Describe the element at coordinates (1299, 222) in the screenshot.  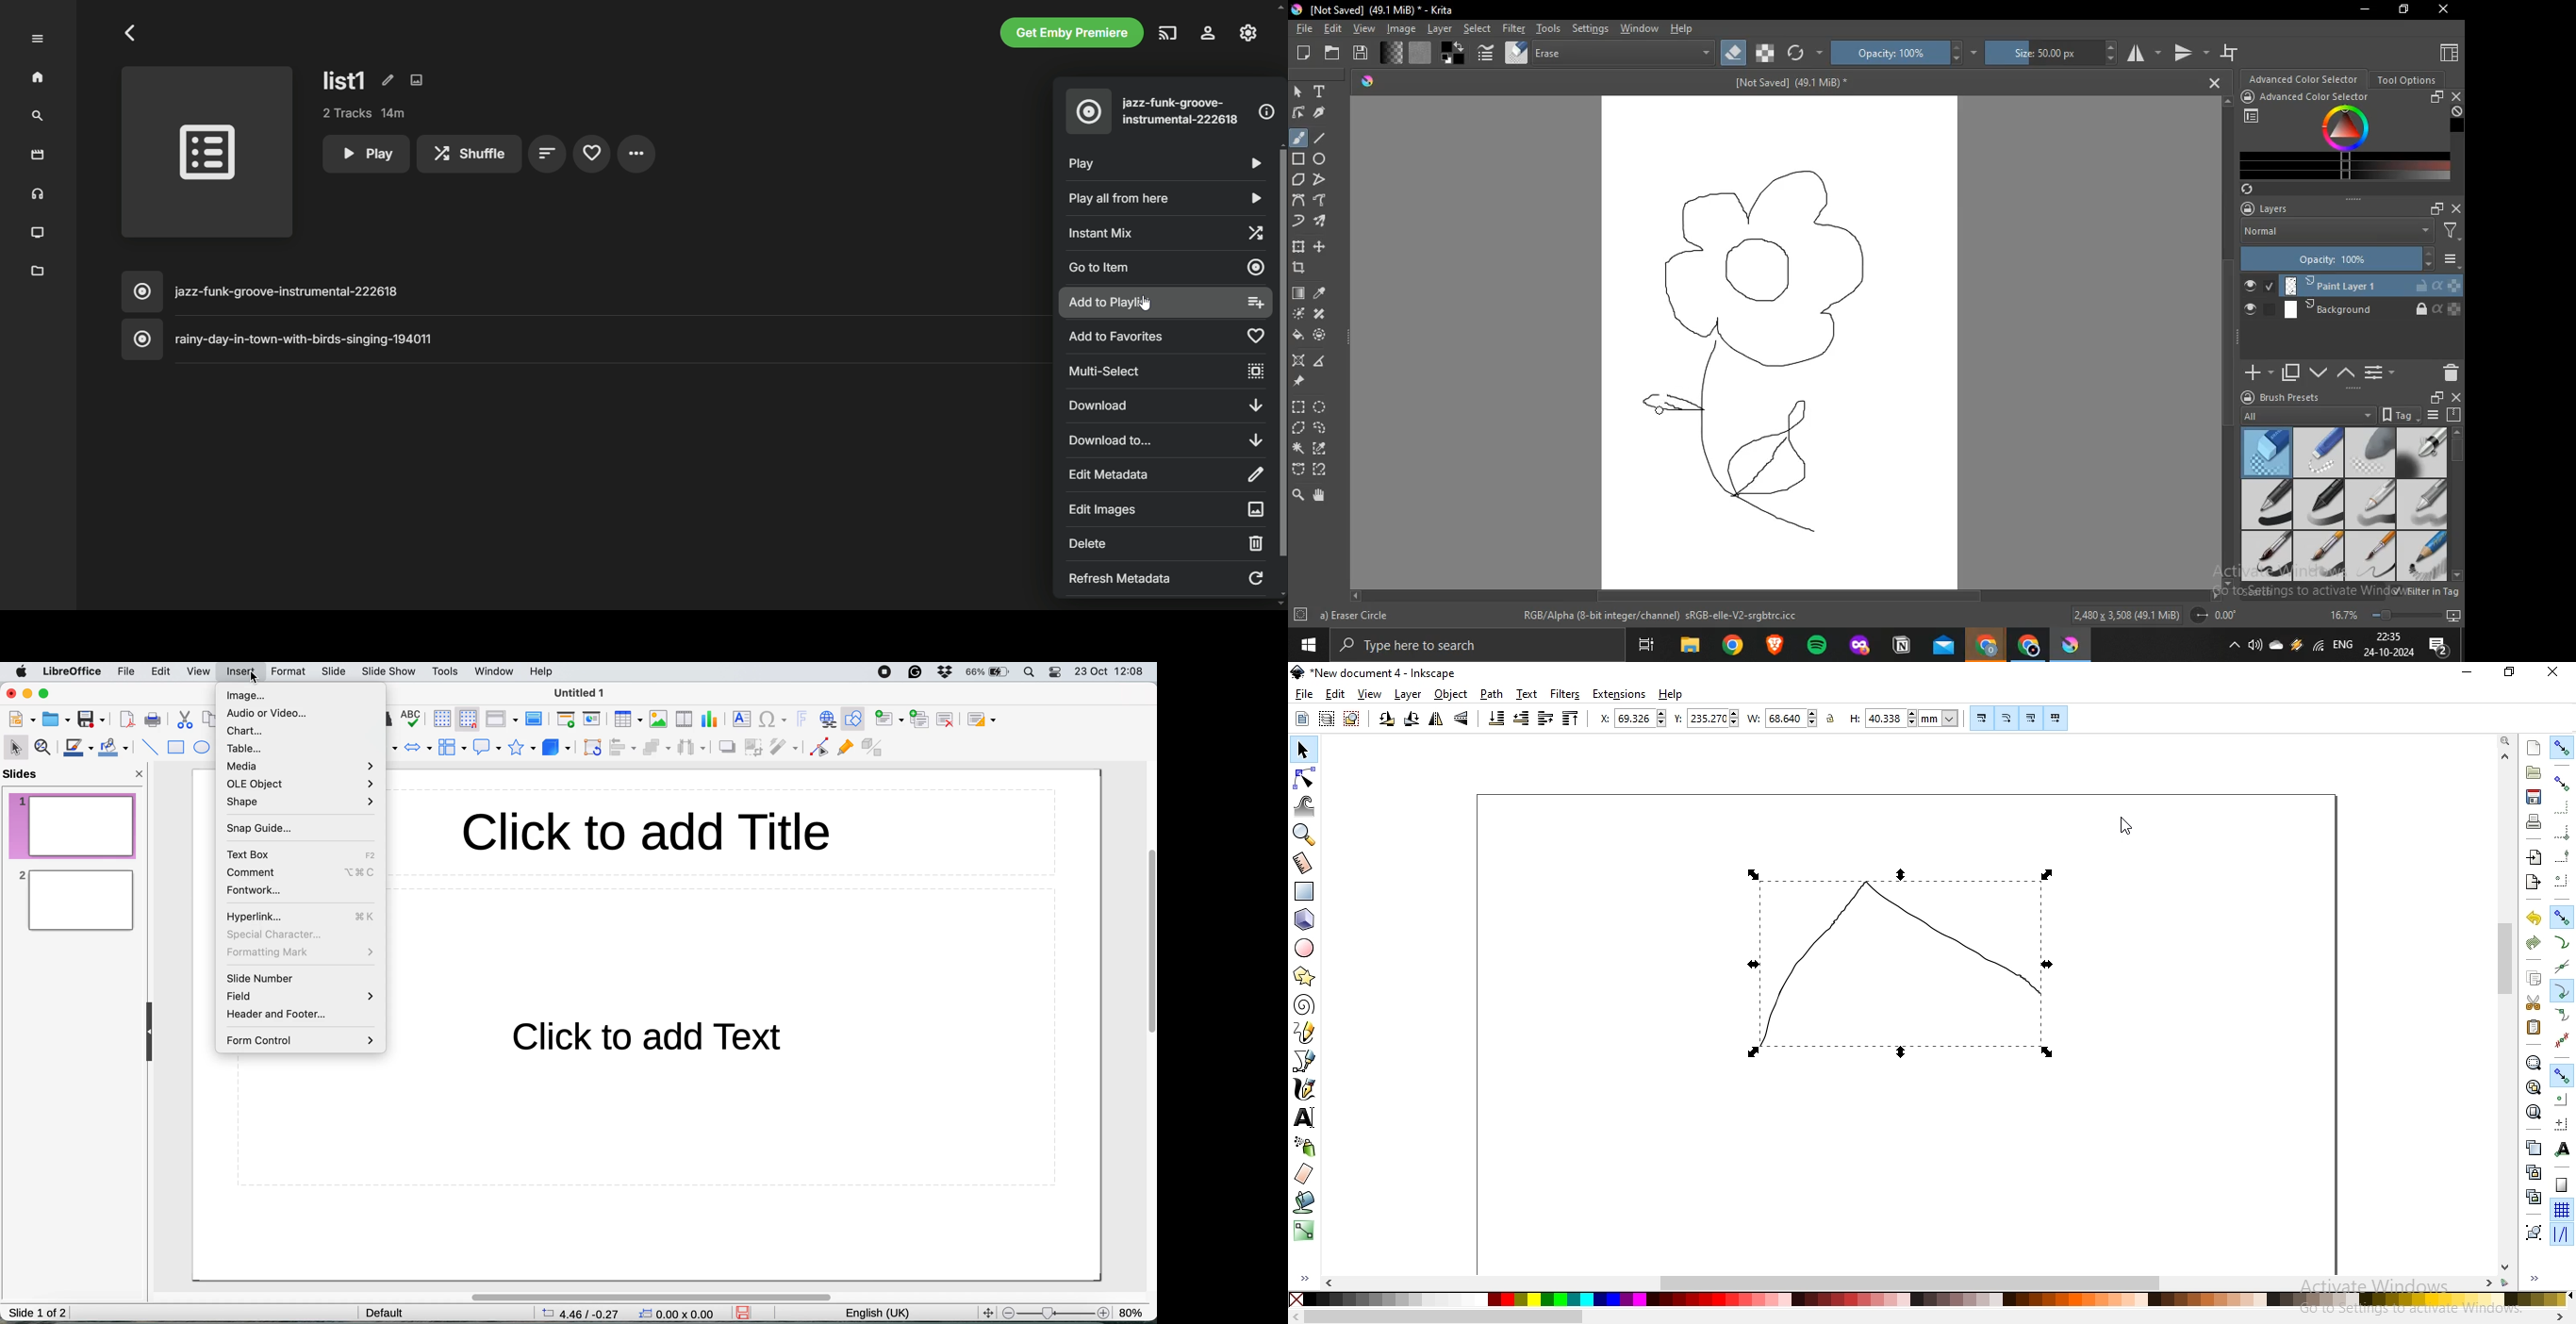
I see `dynamic brush tooth` at that location.